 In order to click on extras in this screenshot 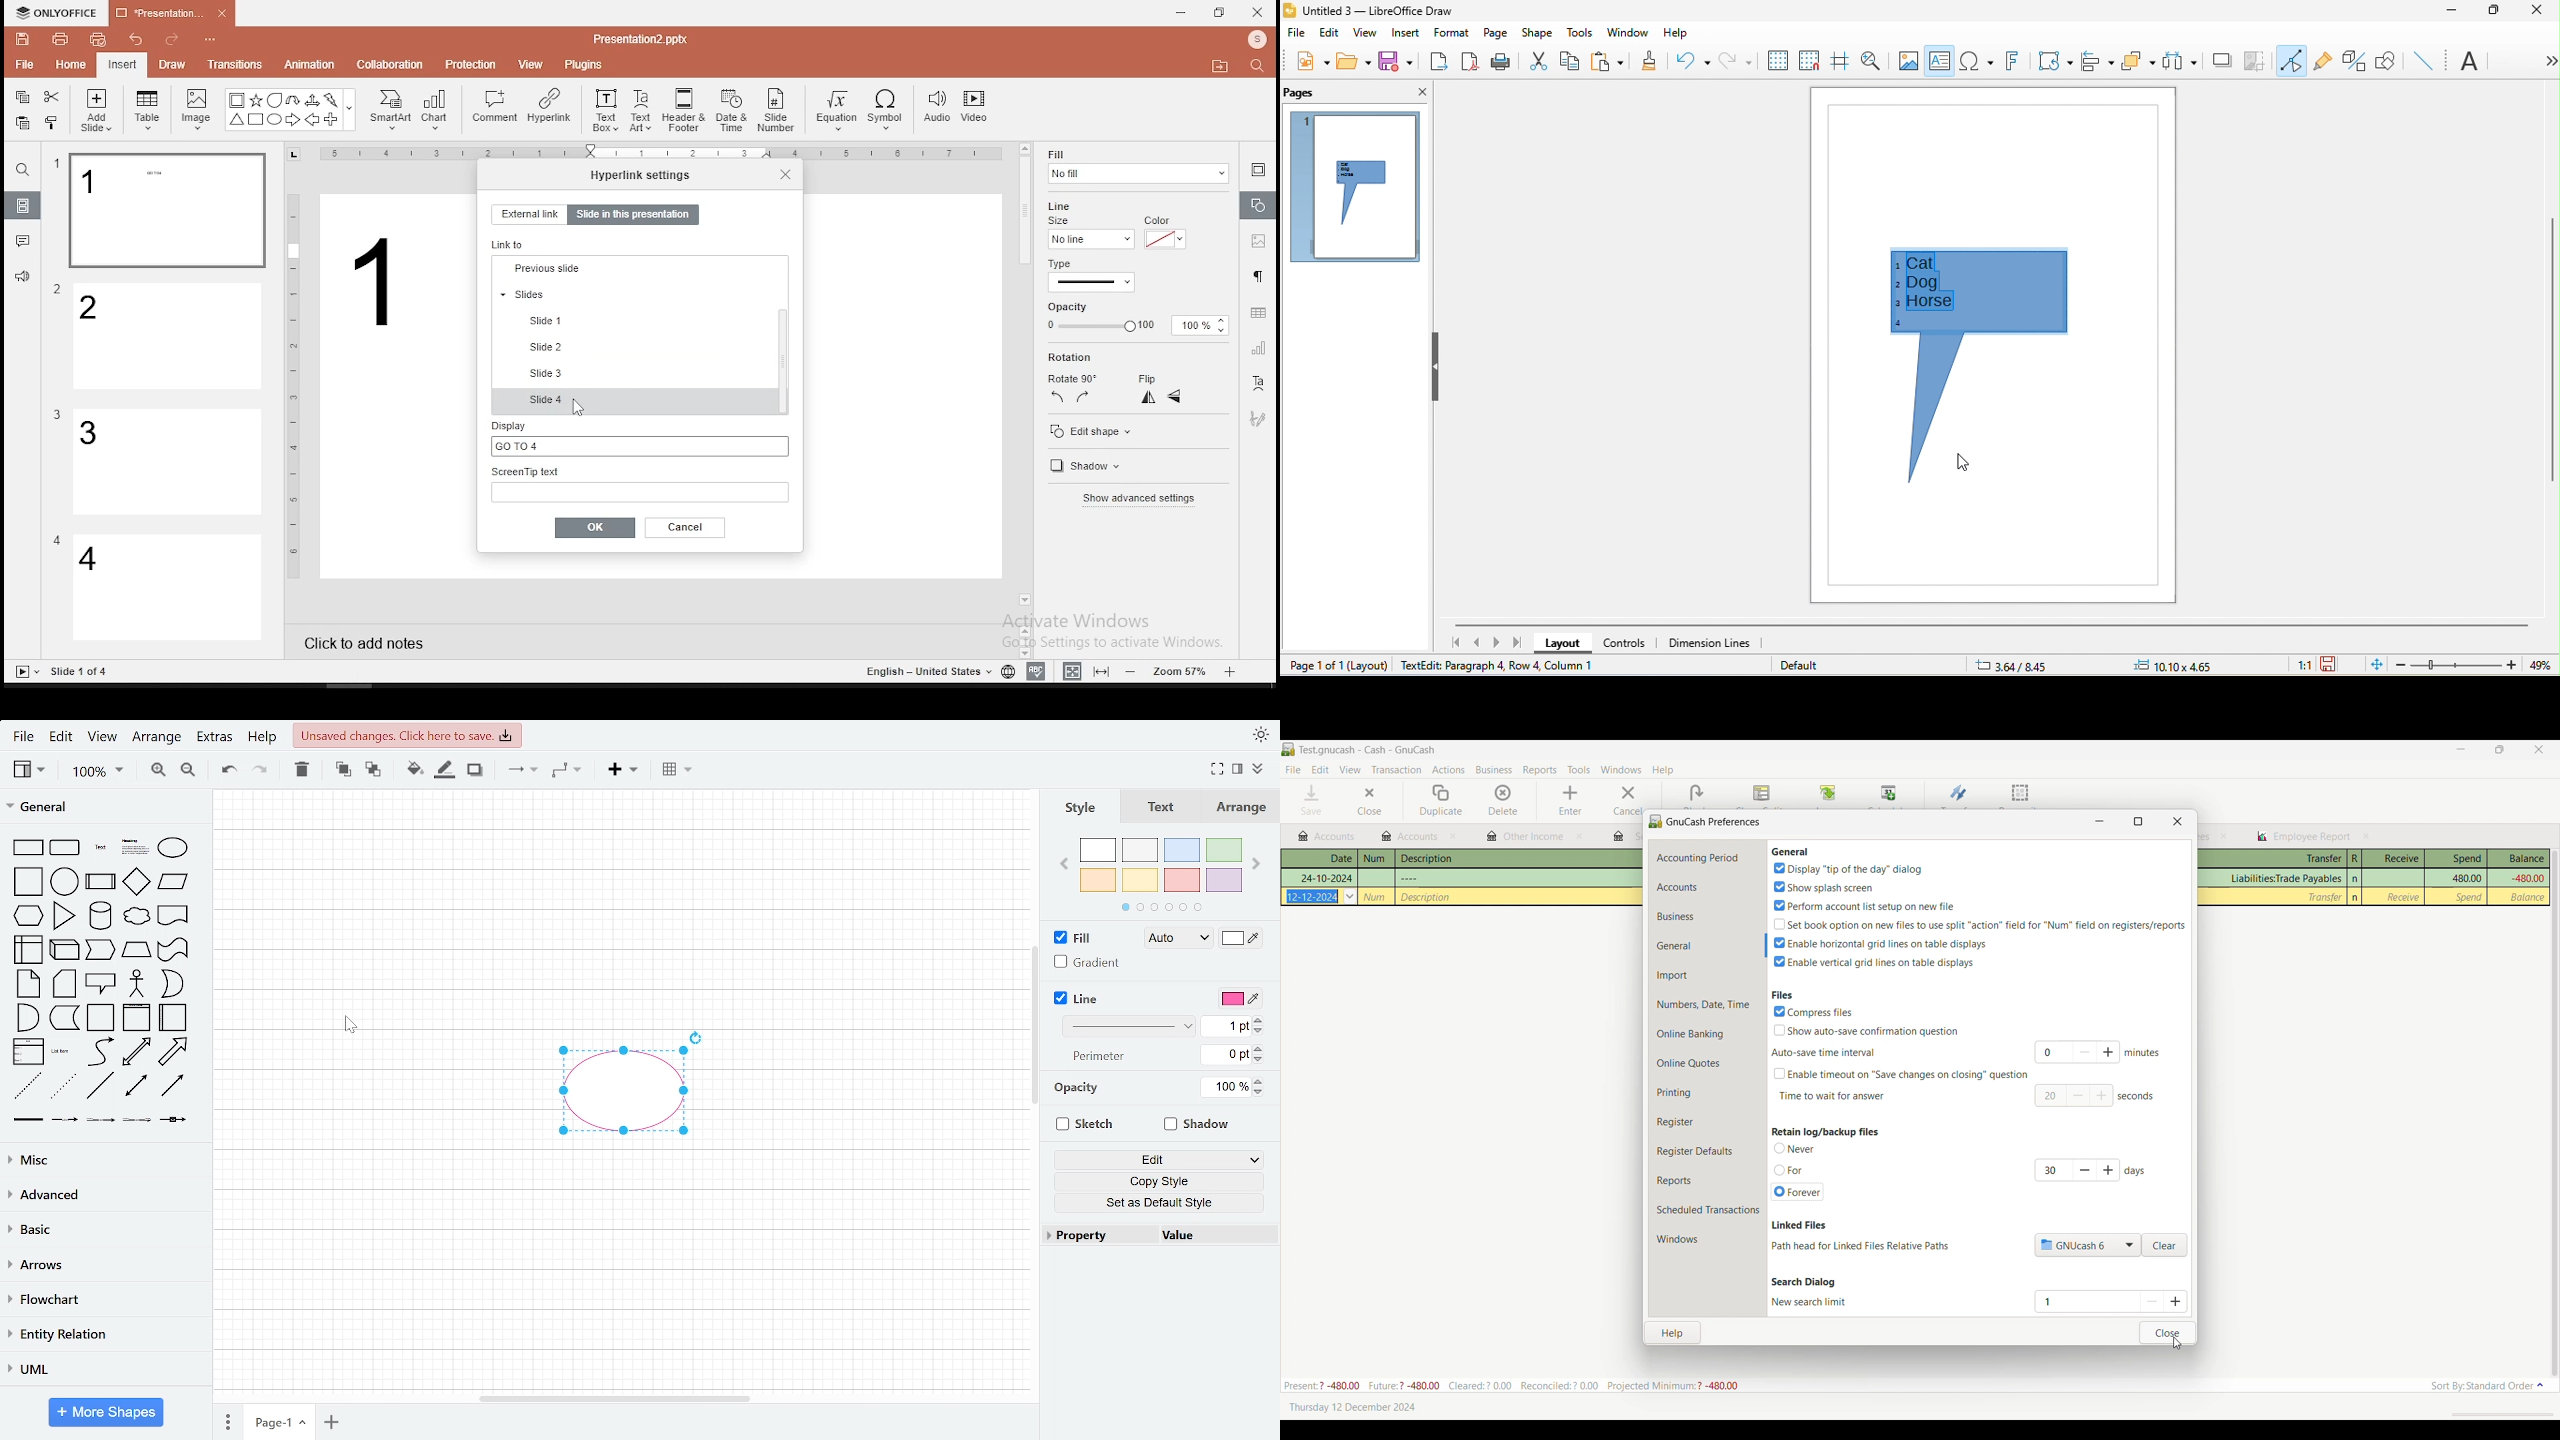, I will do `click(215, 740)`.